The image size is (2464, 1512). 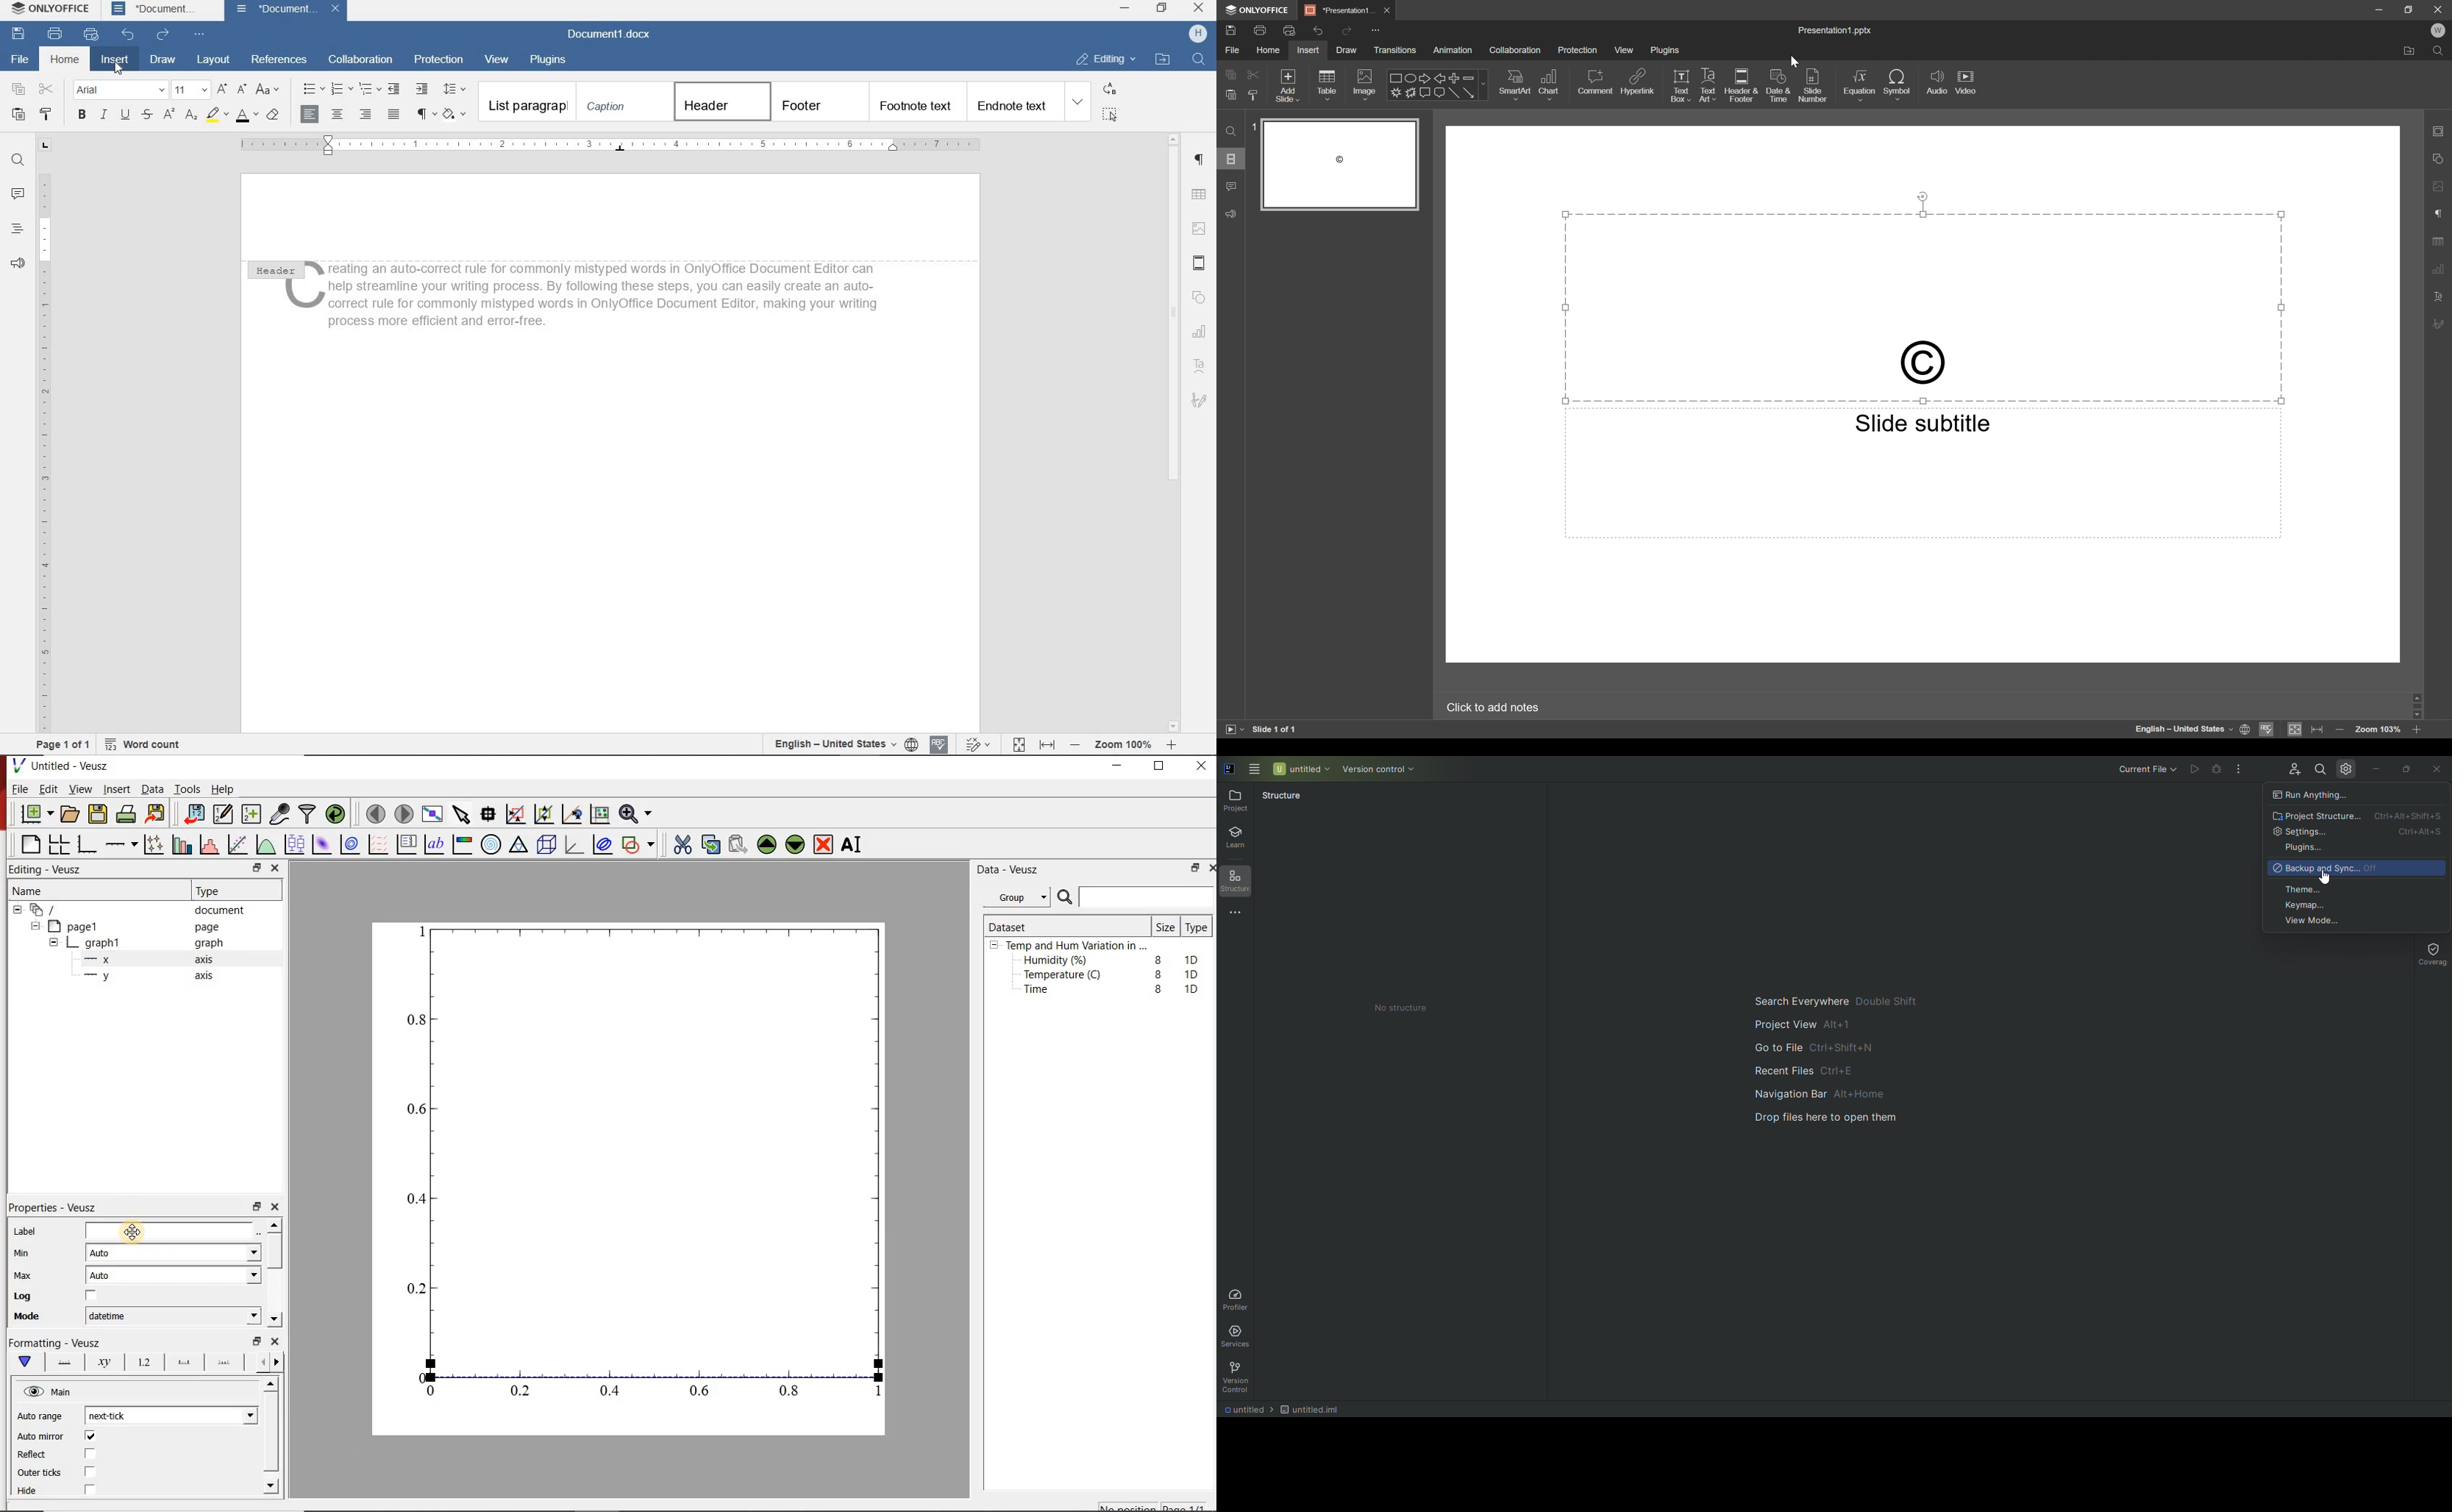 What do you see at coordinates (1230, 93) in the screenshot?
I see `Paste` at bounding box center [1230, 93].